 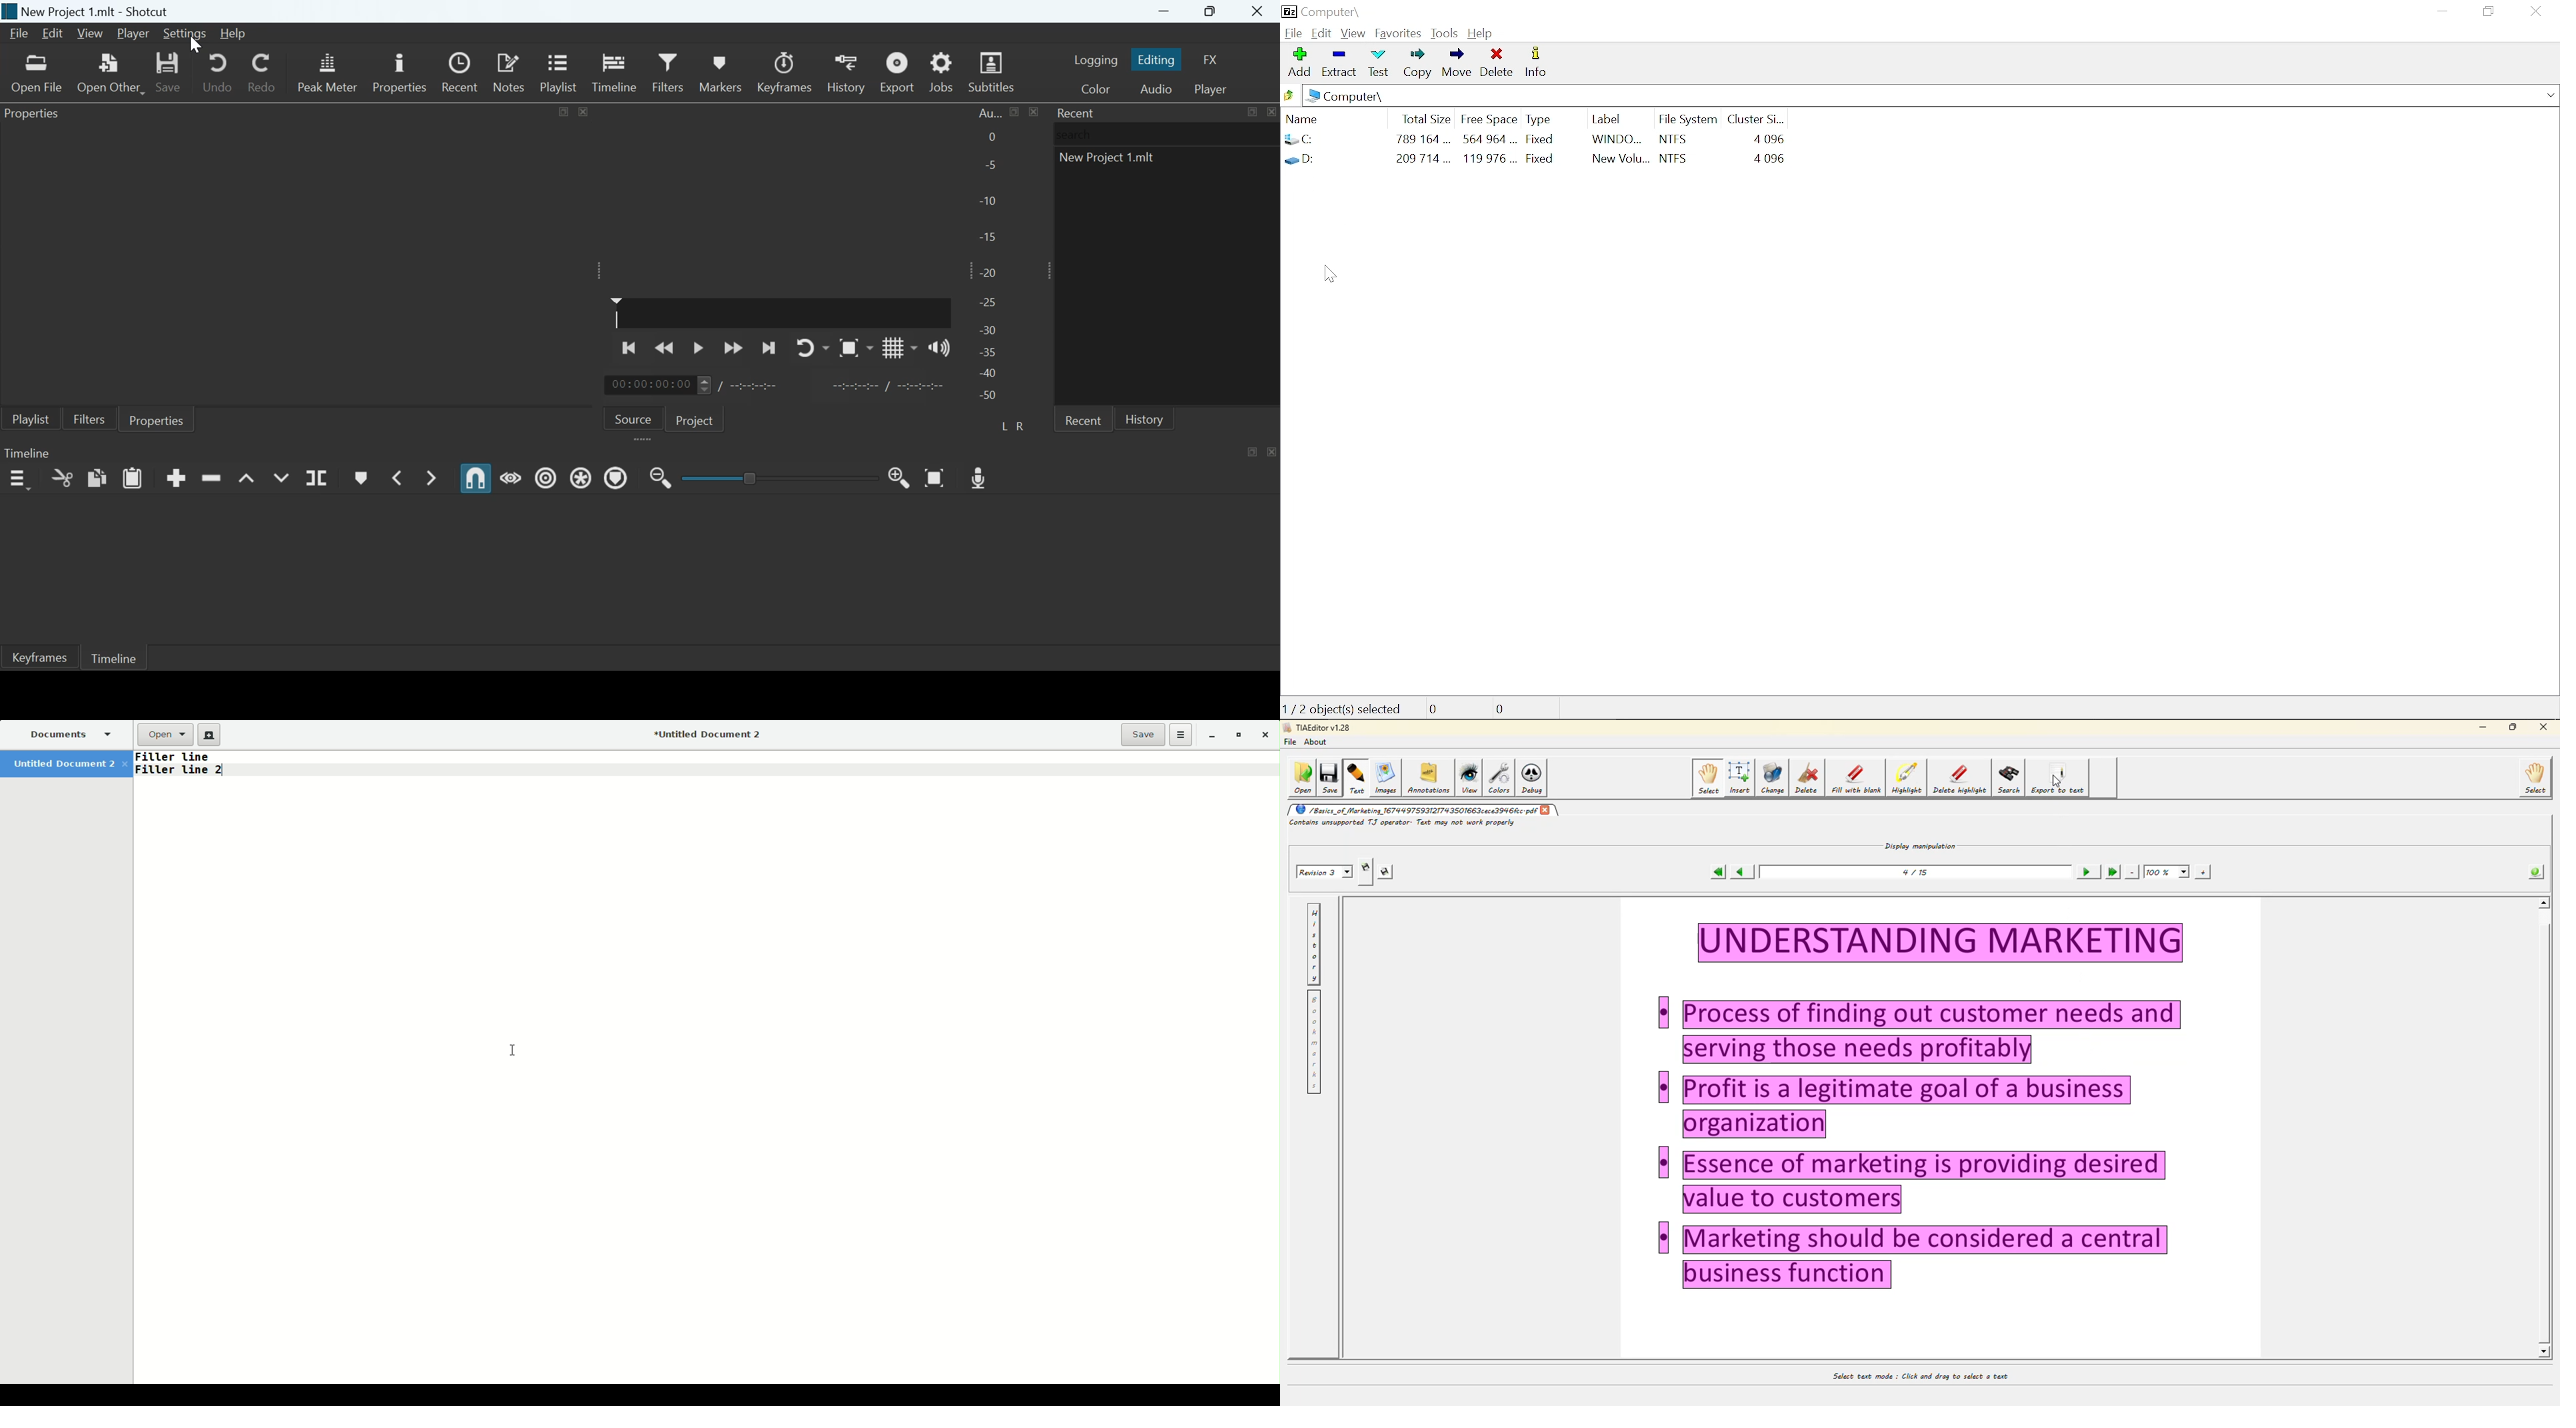 What do you see at coordinates (396, 477) in the screenshot?
I see `Previous marker` at bounding box center [396, 477].